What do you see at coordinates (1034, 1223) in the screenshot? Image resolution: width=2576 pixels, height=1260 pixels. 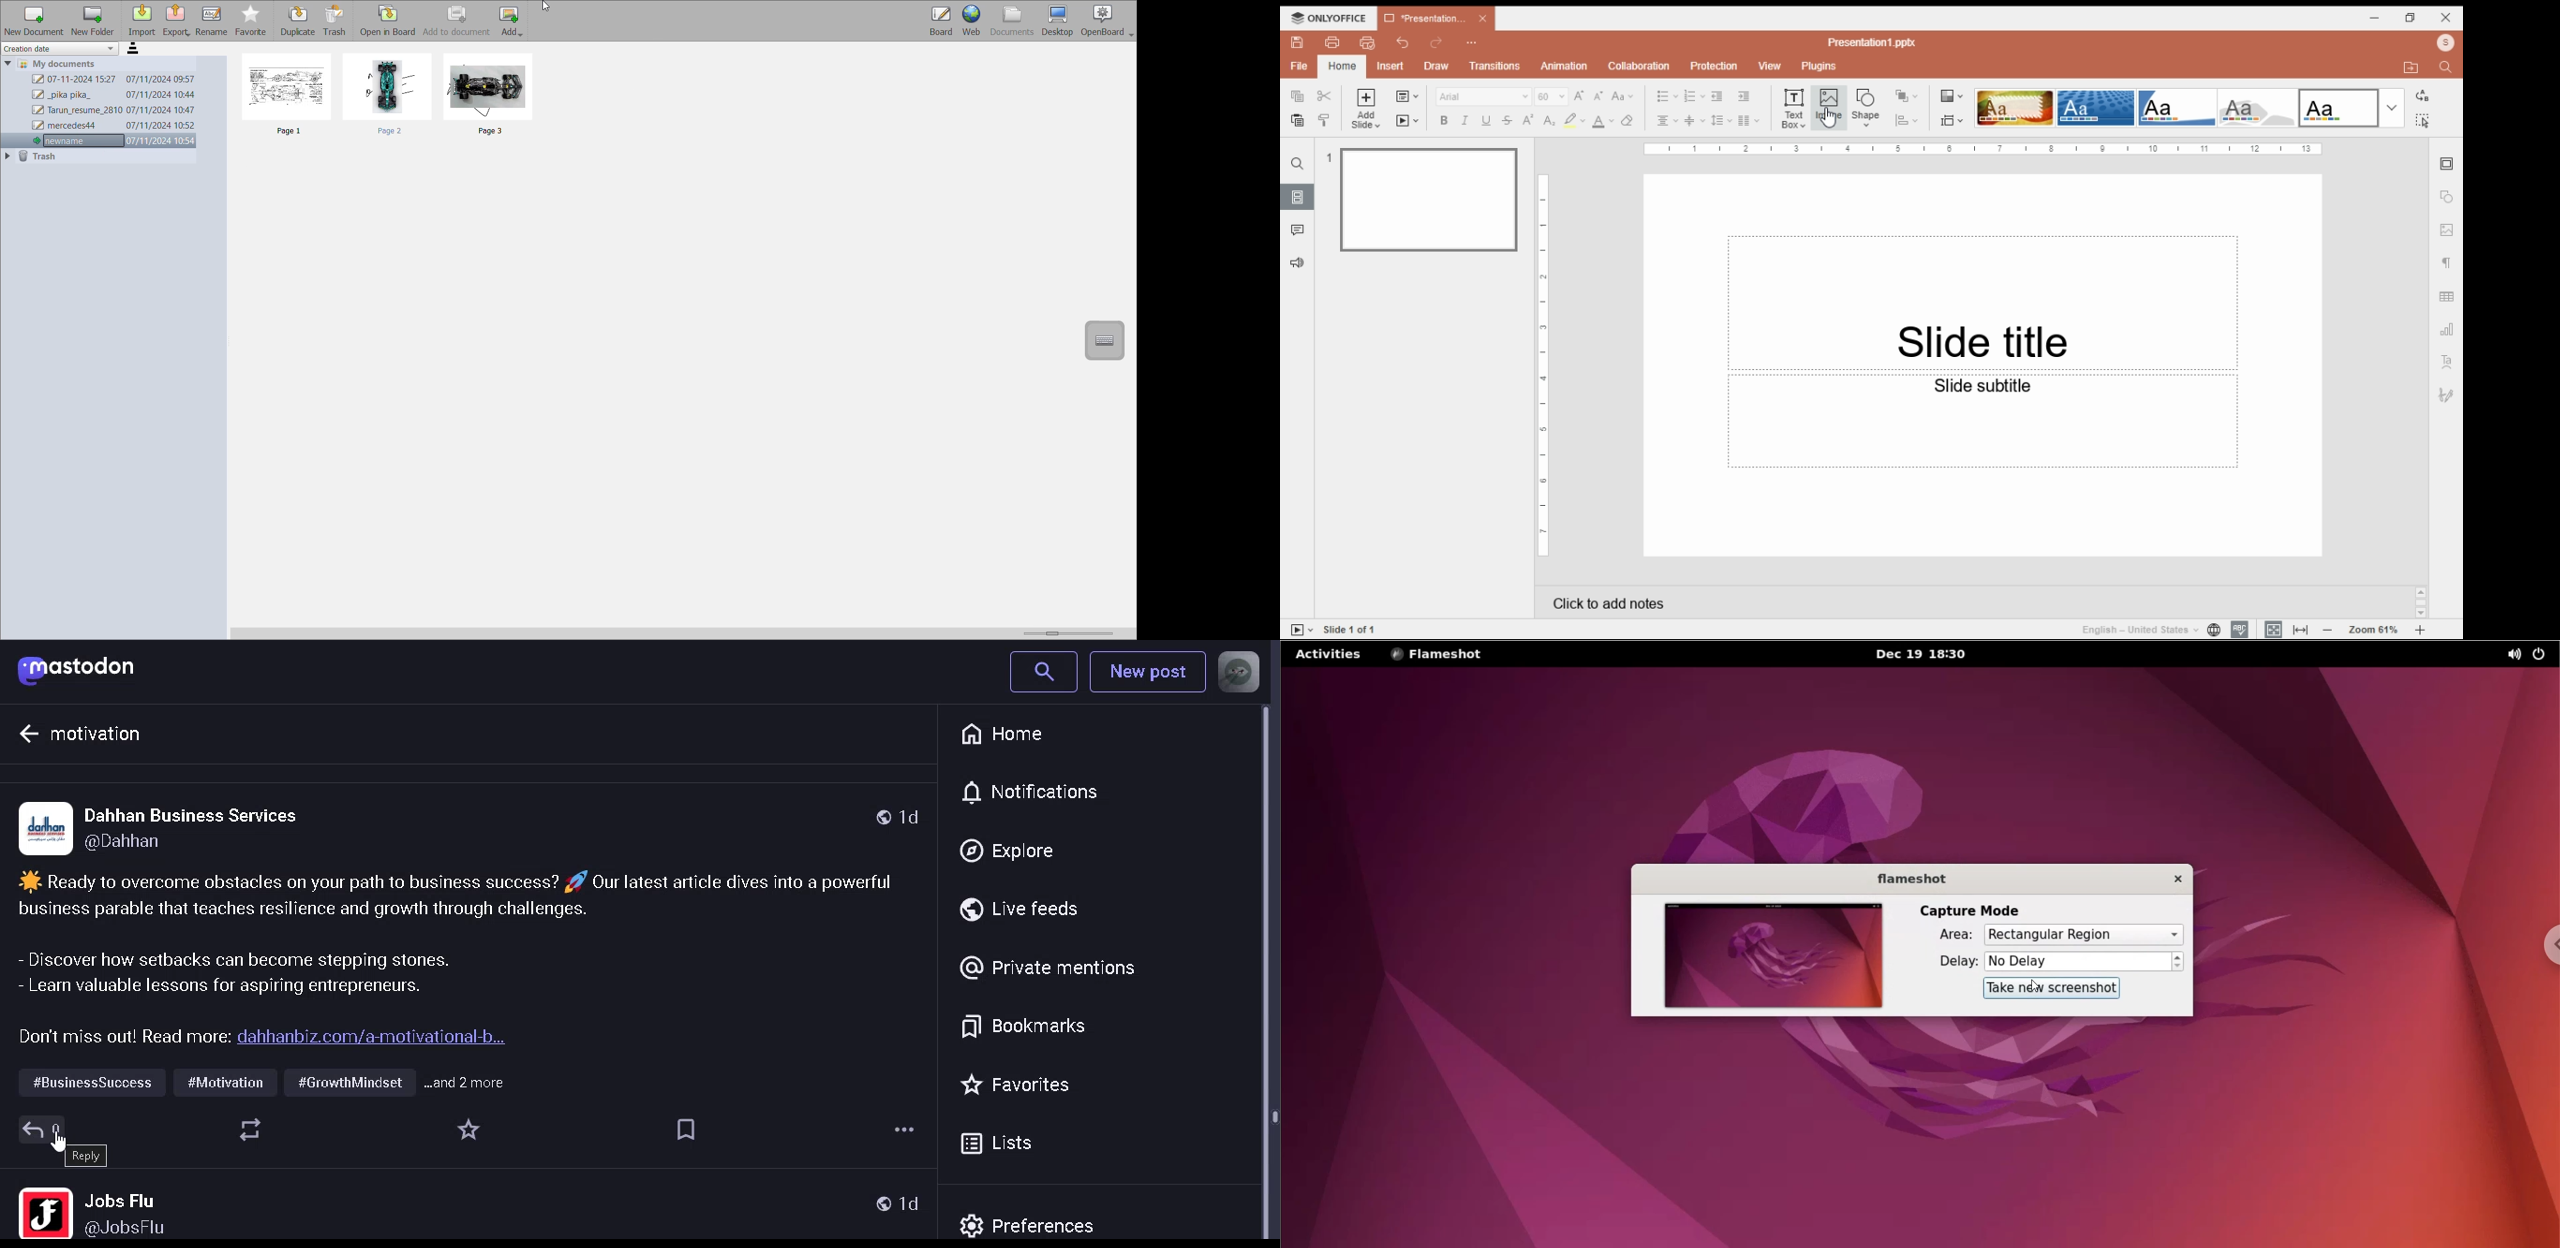 I see `prefrences` at bounding box center [1034, 1223].